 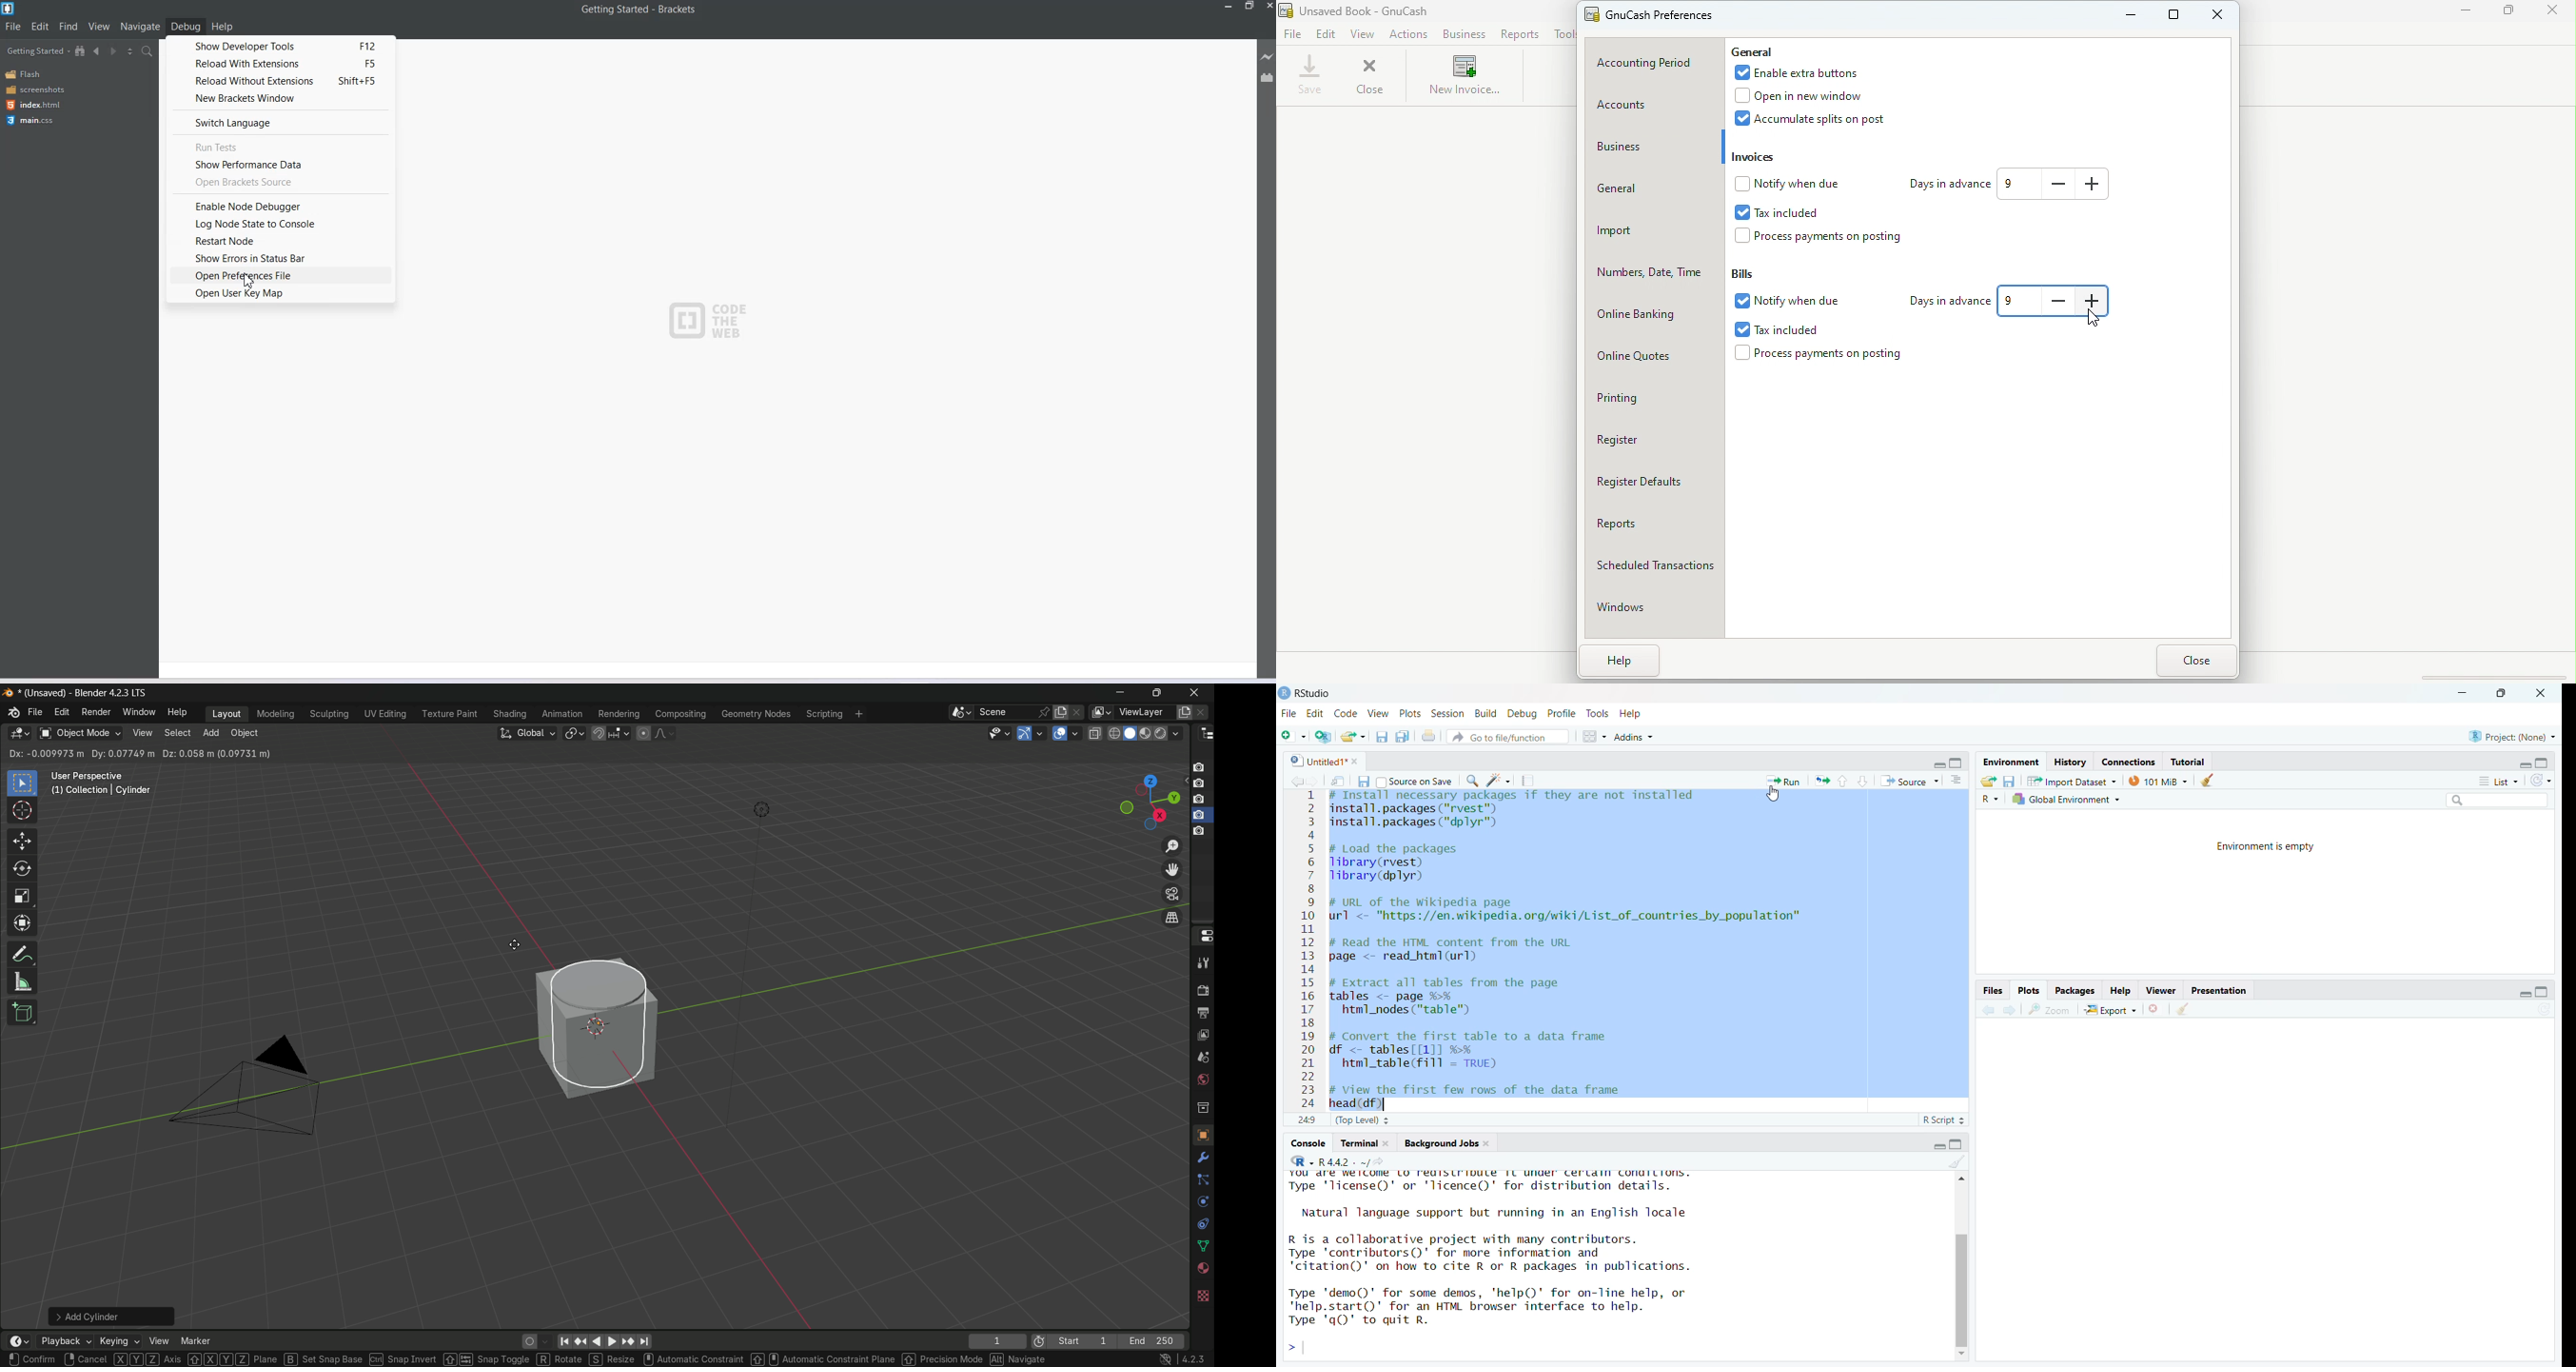 I want to click on compile report, so click(x=1527, y=780).